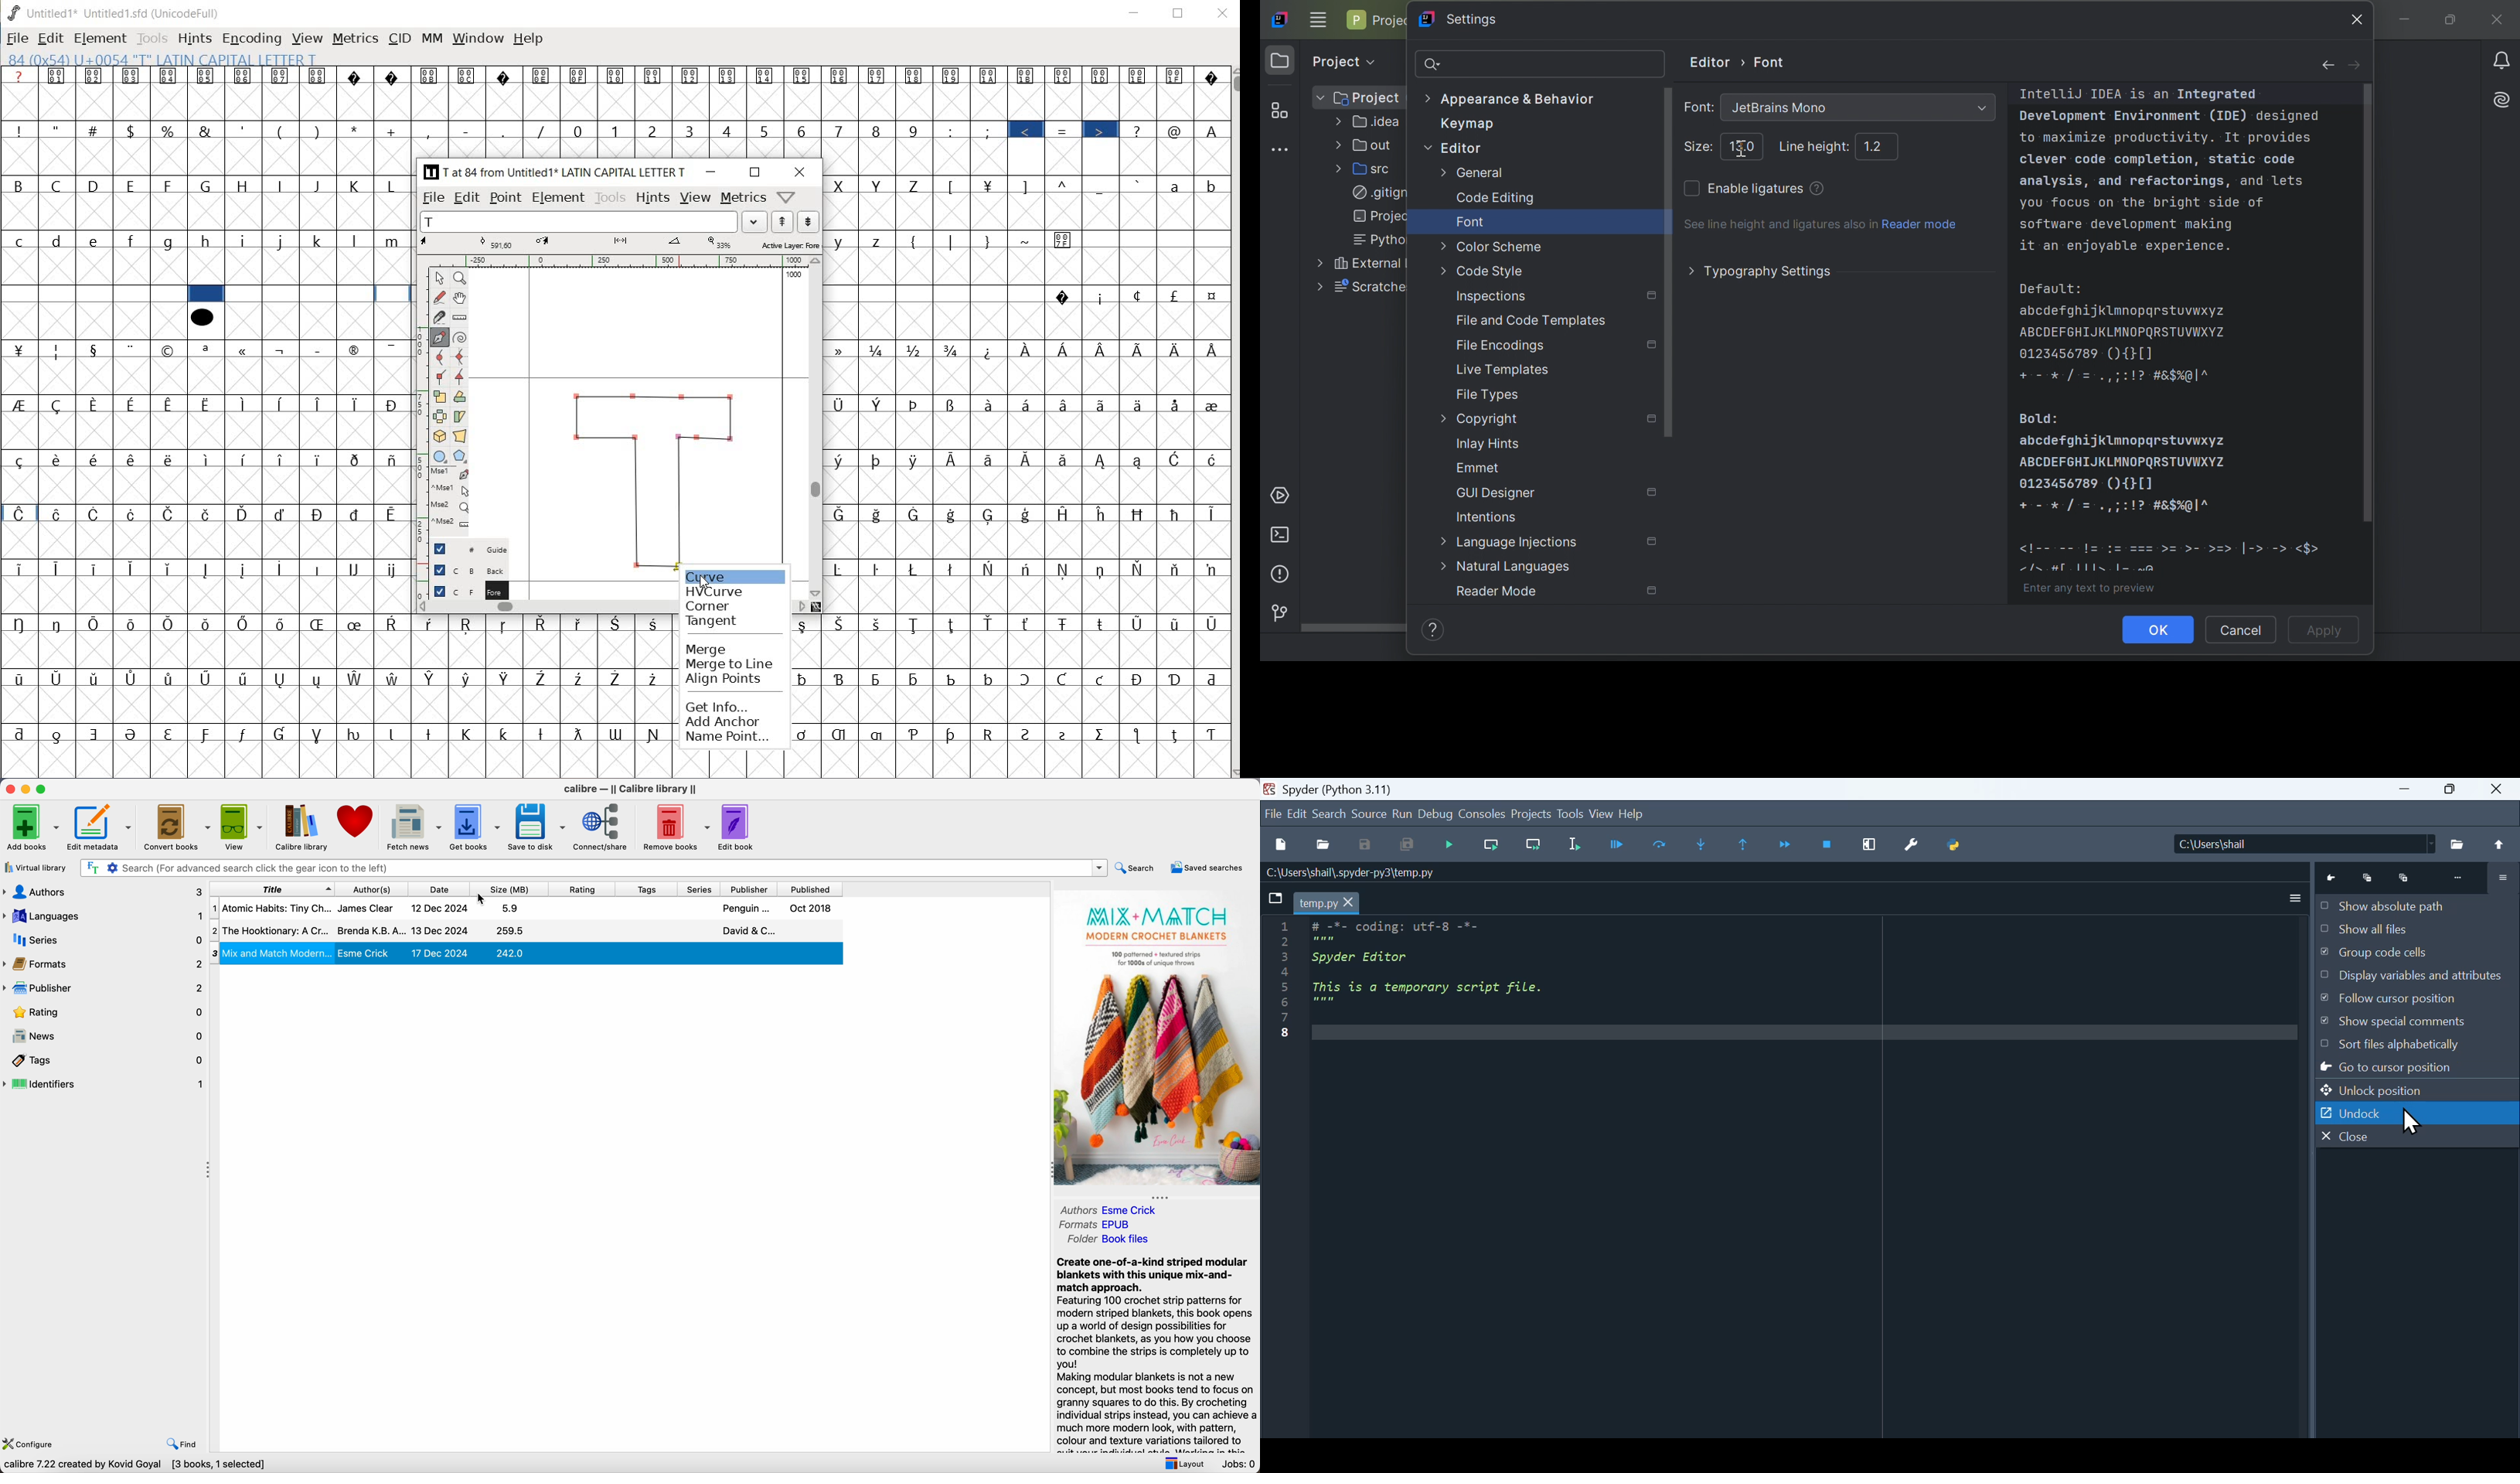 Image resolution: width=2520 pixels, height=1484 pixels. What do you see at coordinates (103, 962) in the screenshot?
I see `formats` at bounding box center [103, 962].